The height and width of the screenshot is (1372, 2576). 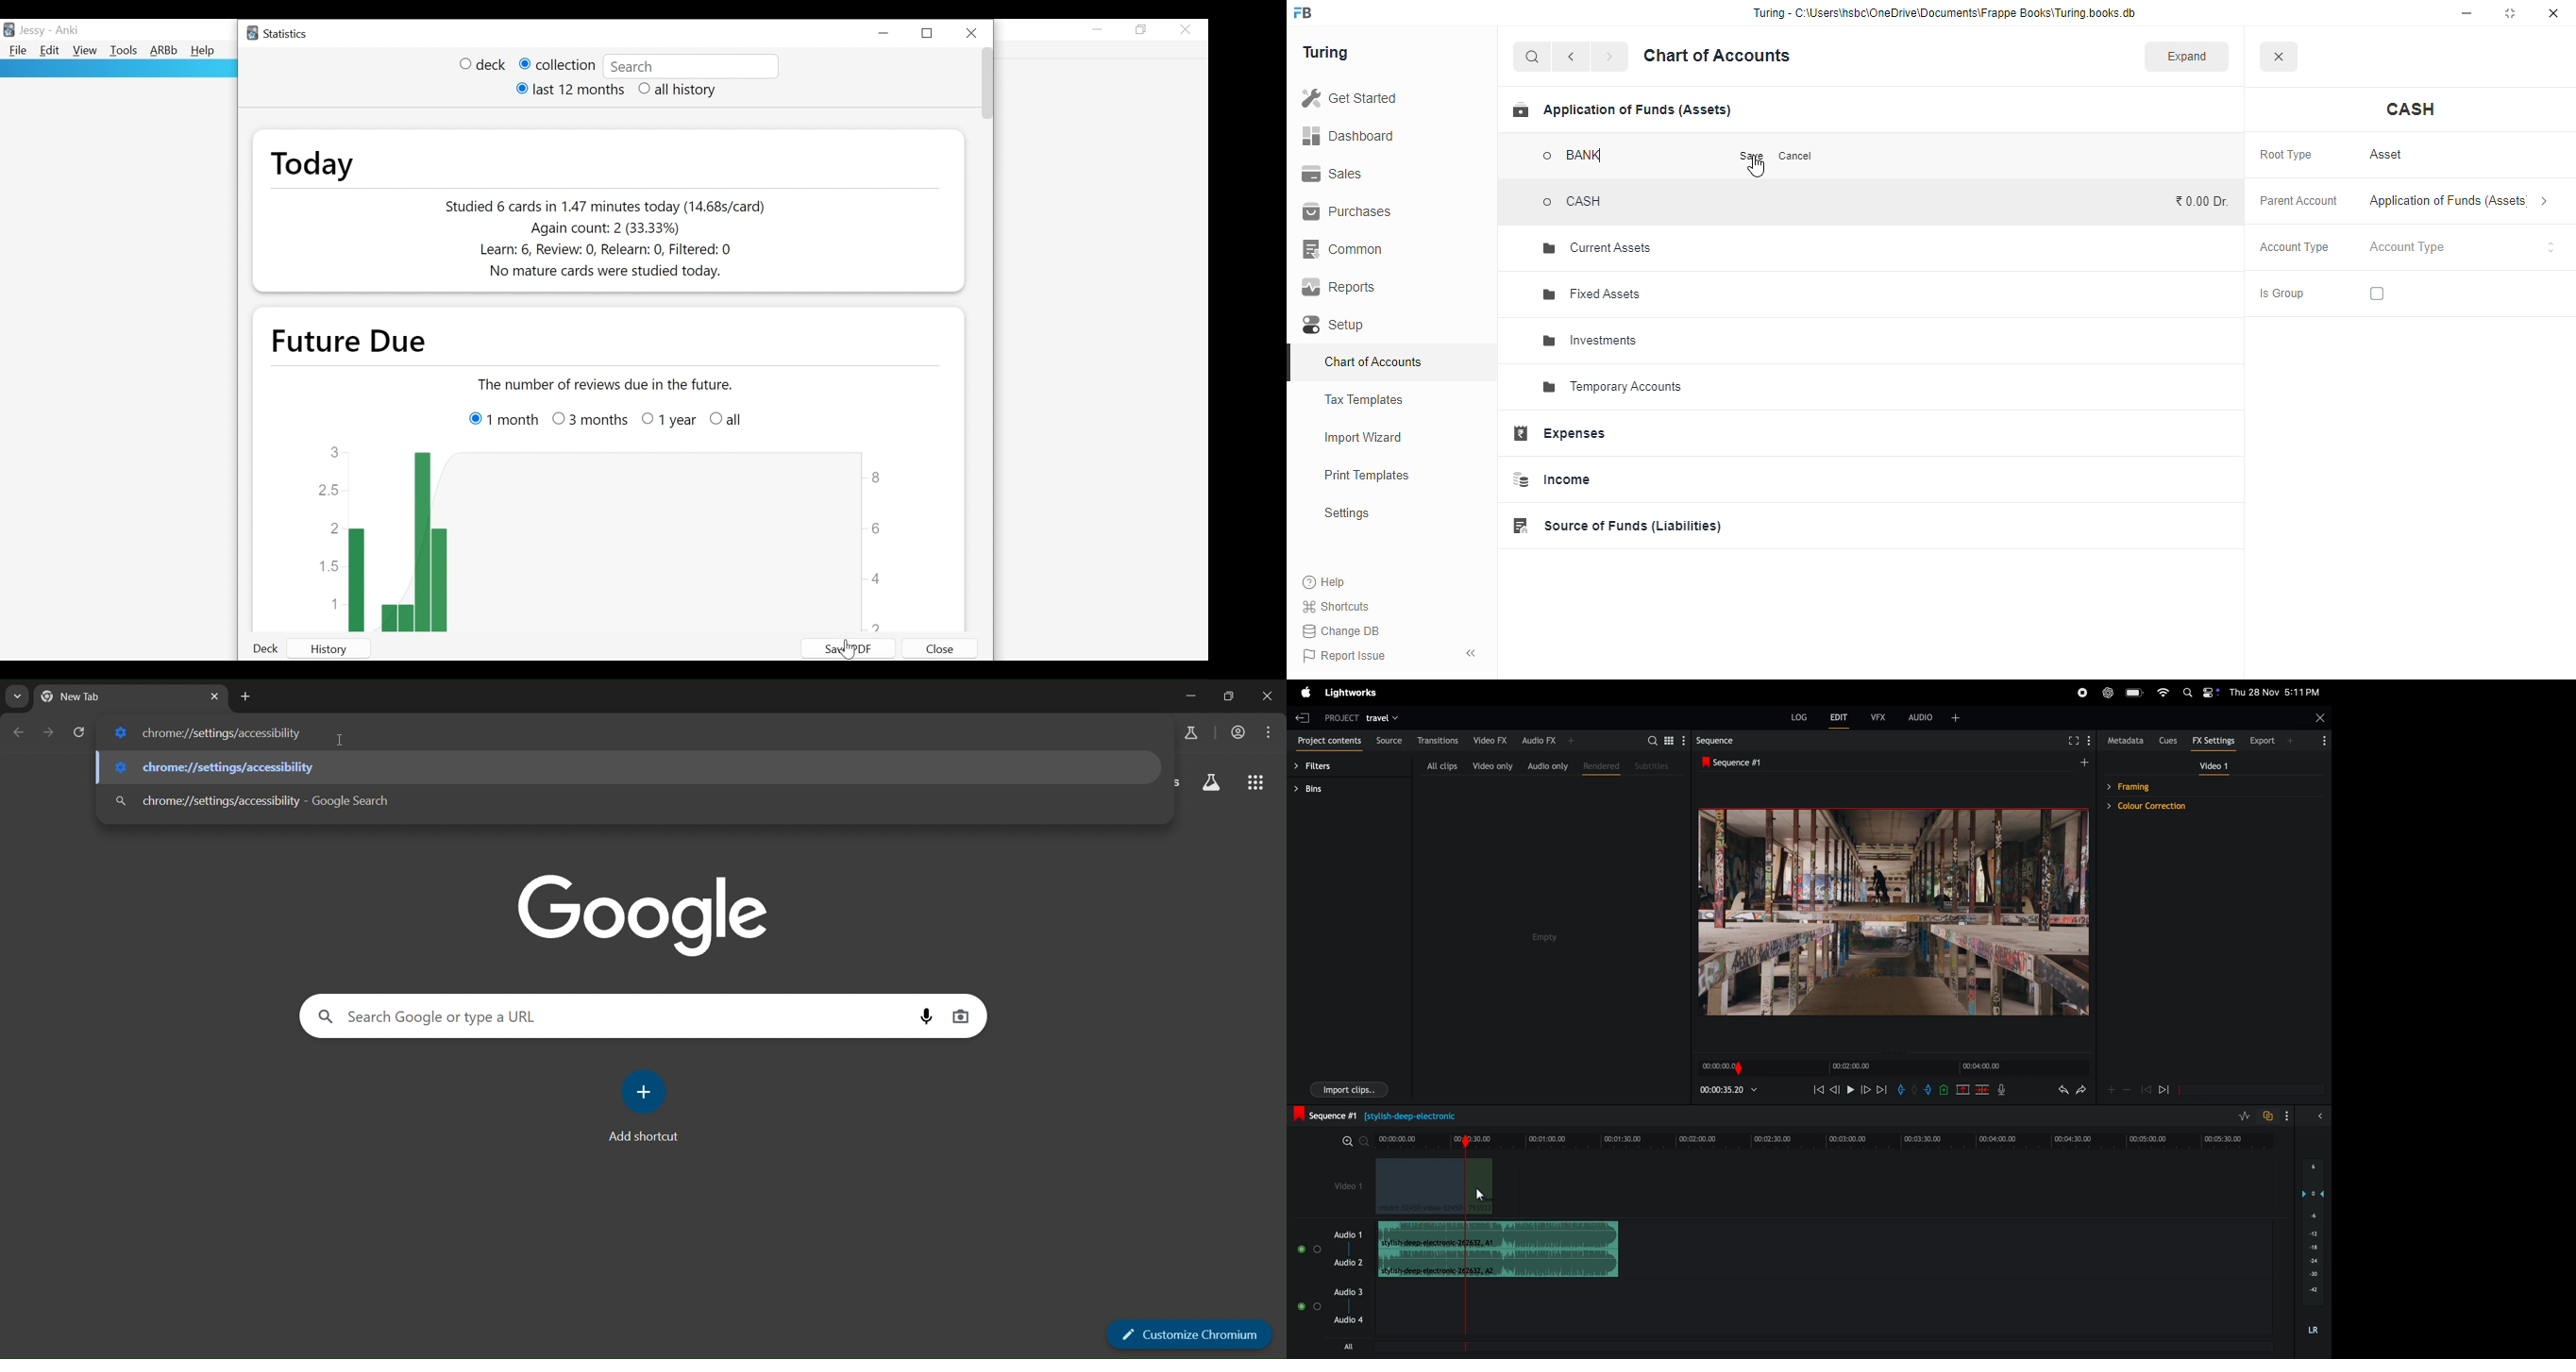 I want to click on settings, so click(x=1346, y=512).